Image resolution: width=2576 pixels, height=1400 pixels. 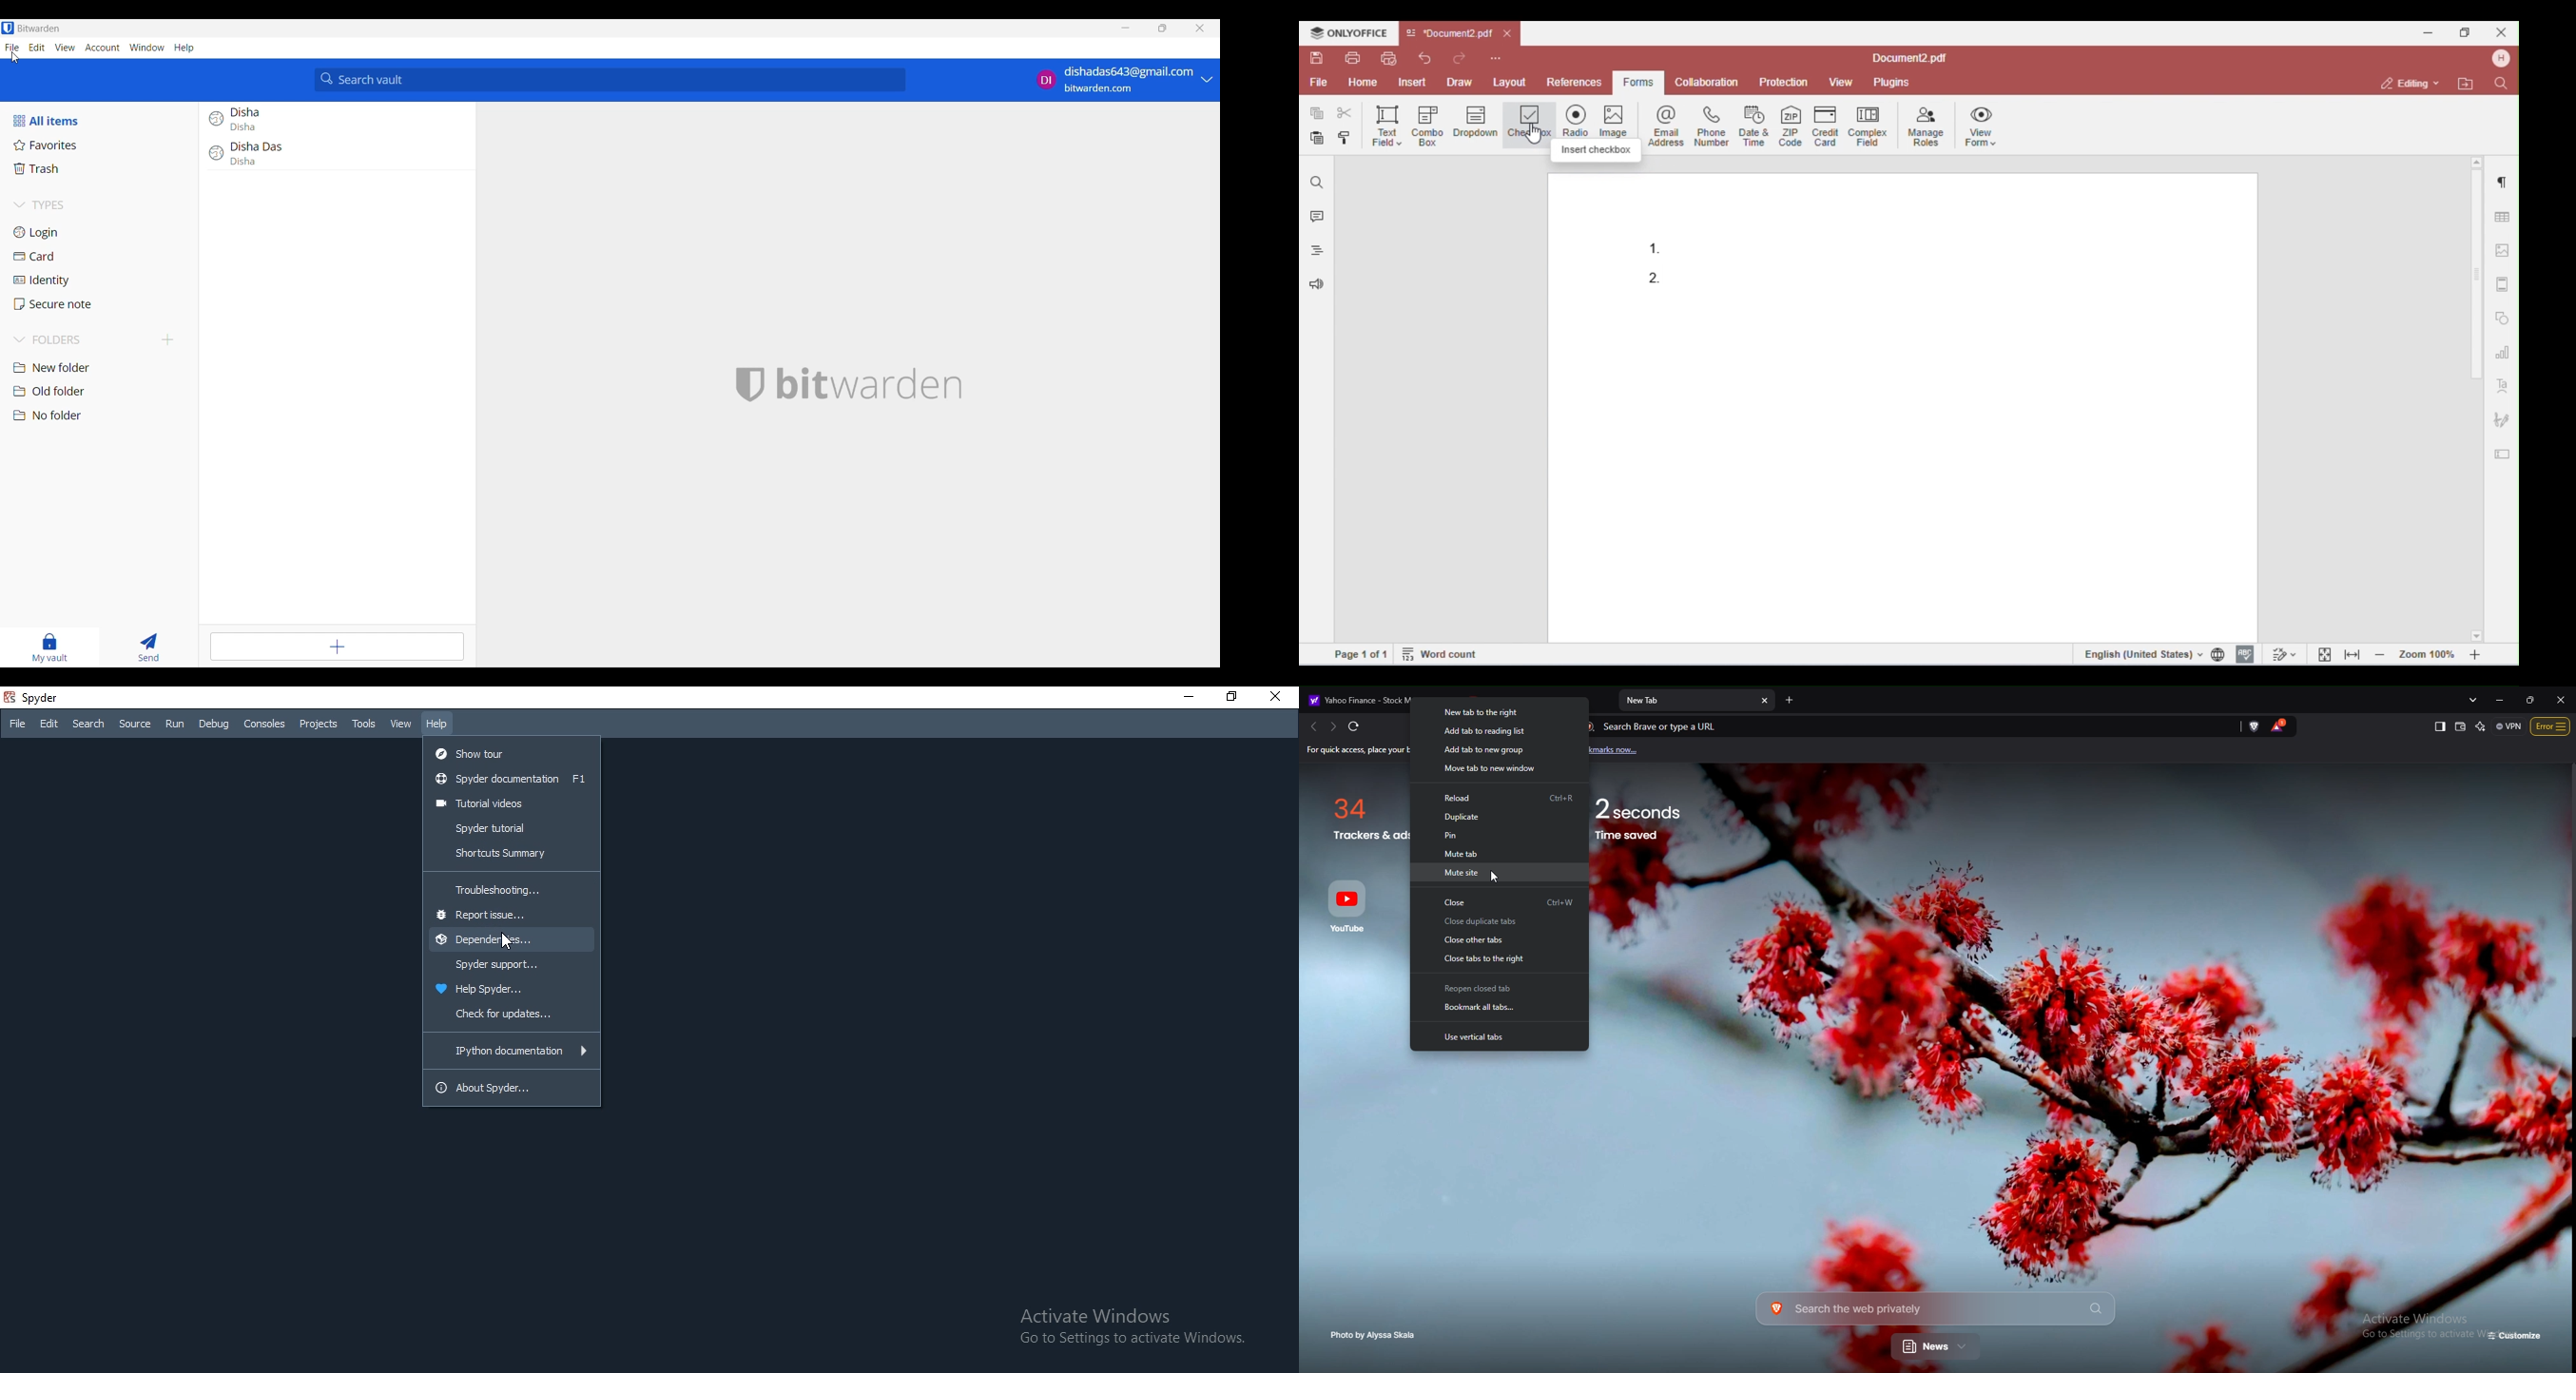 What do you see at coordinates (512, 752) in the screenshot?
I see `show tour` at bounding box center [512, 752].